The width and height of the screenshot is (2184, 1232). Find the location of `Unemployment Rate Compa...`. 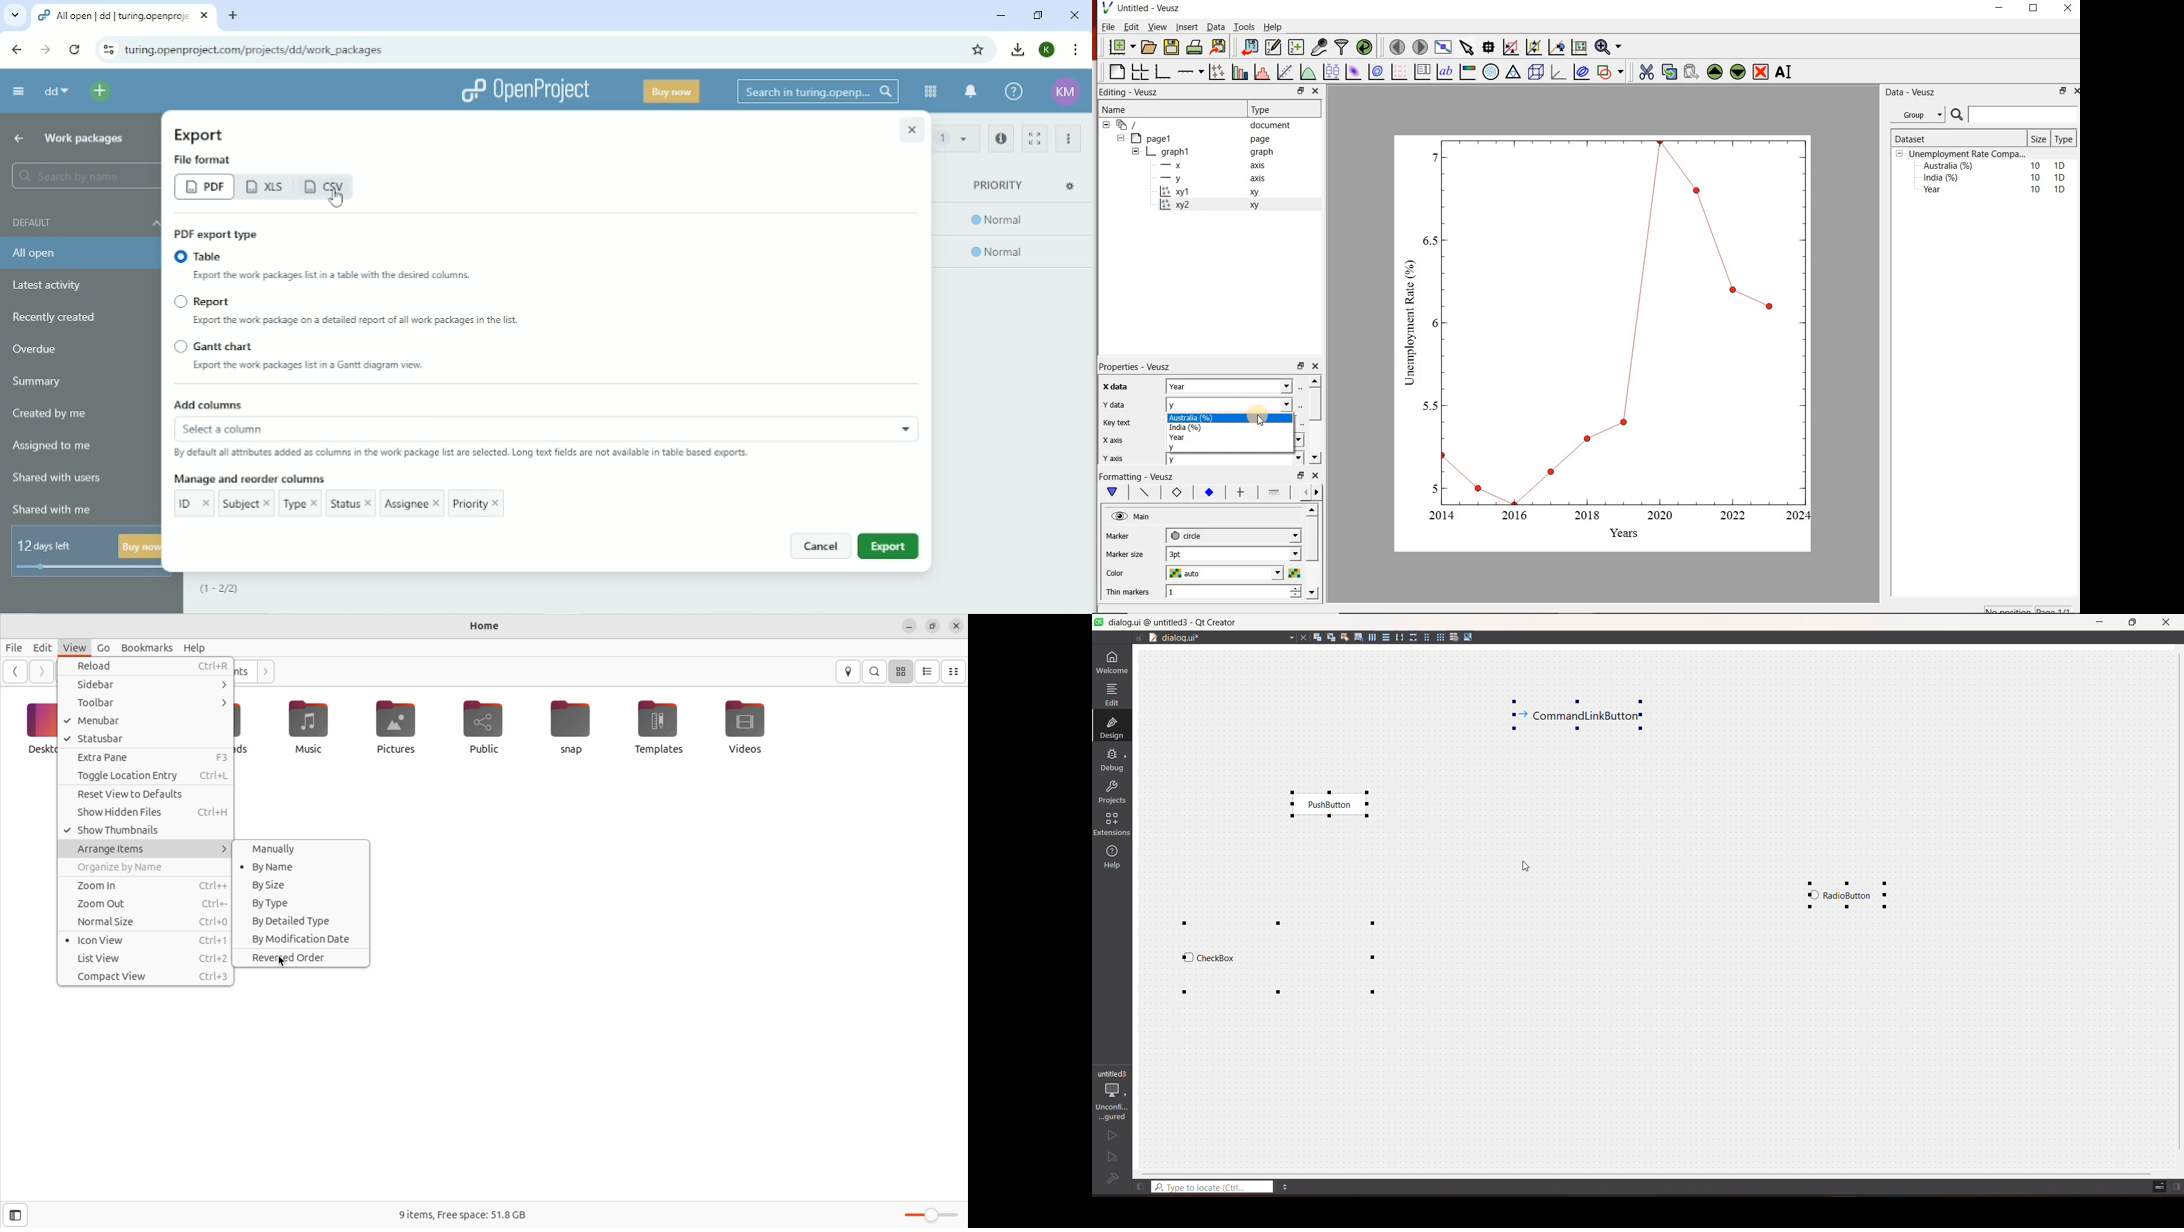

Unemployment Rate Compa... is located at coordinates (1968, 154).